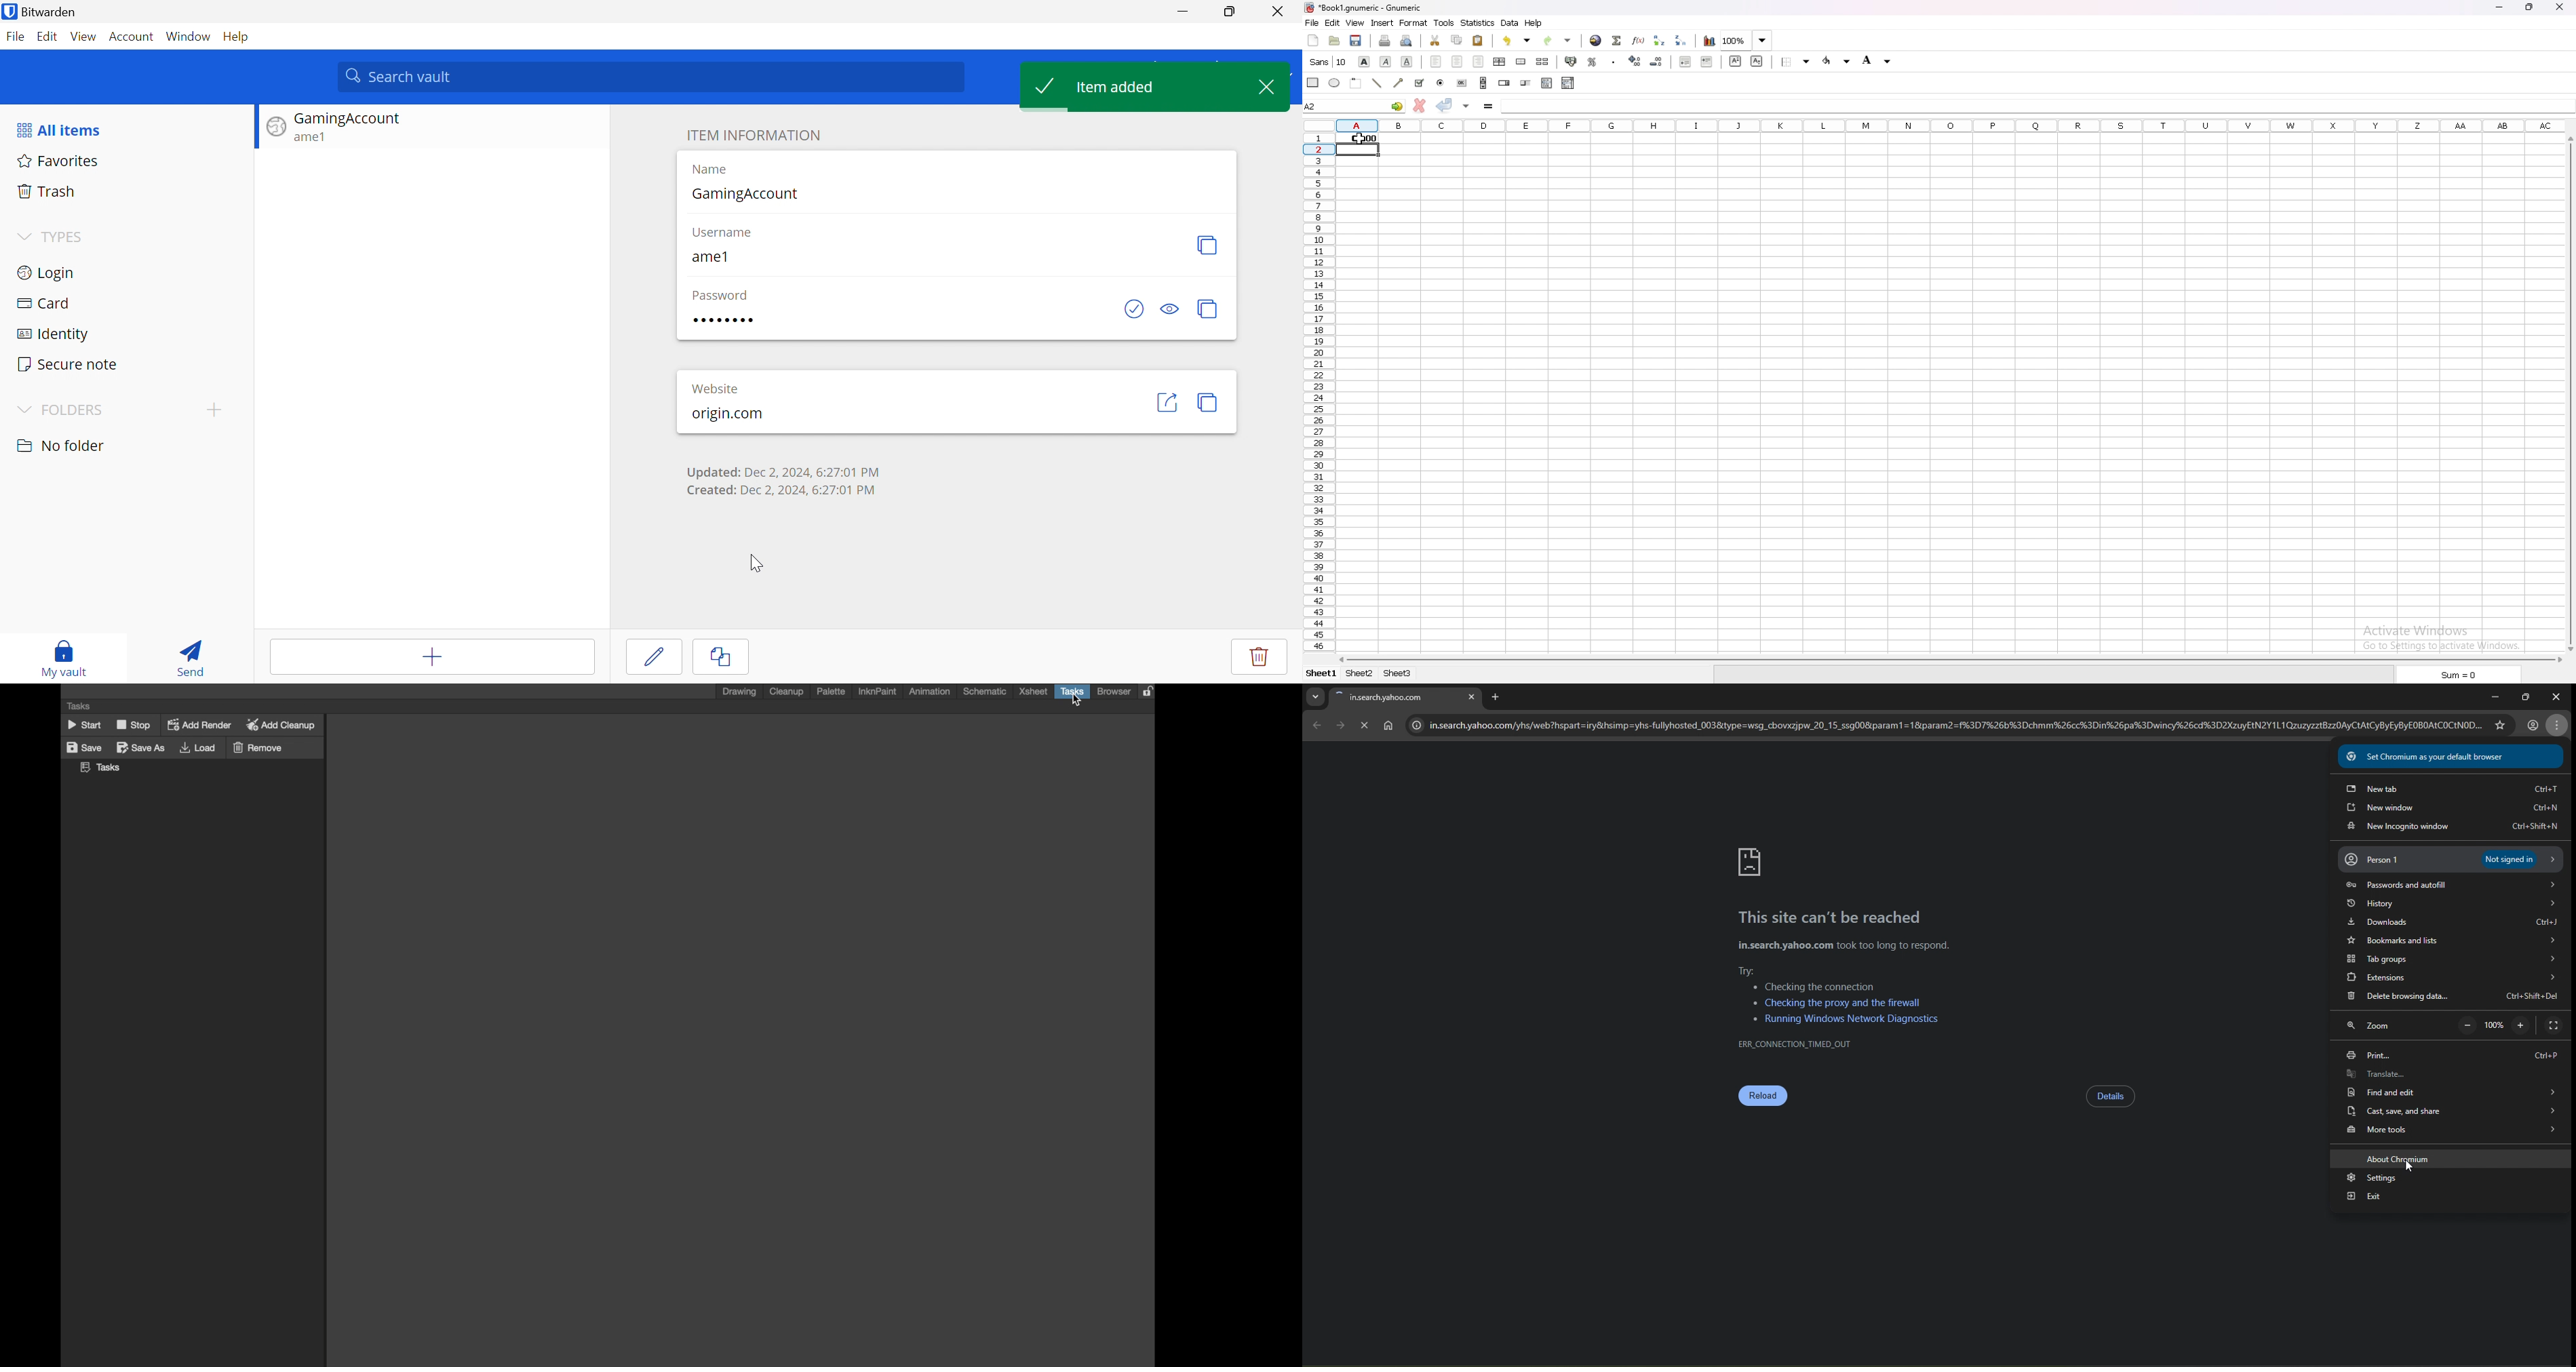 Image resolution: width=2576 pixels, height=1372 pixels. Describe the element at coordinates (1167, 405) in the screenshot. I see `Launch URI` at that location.